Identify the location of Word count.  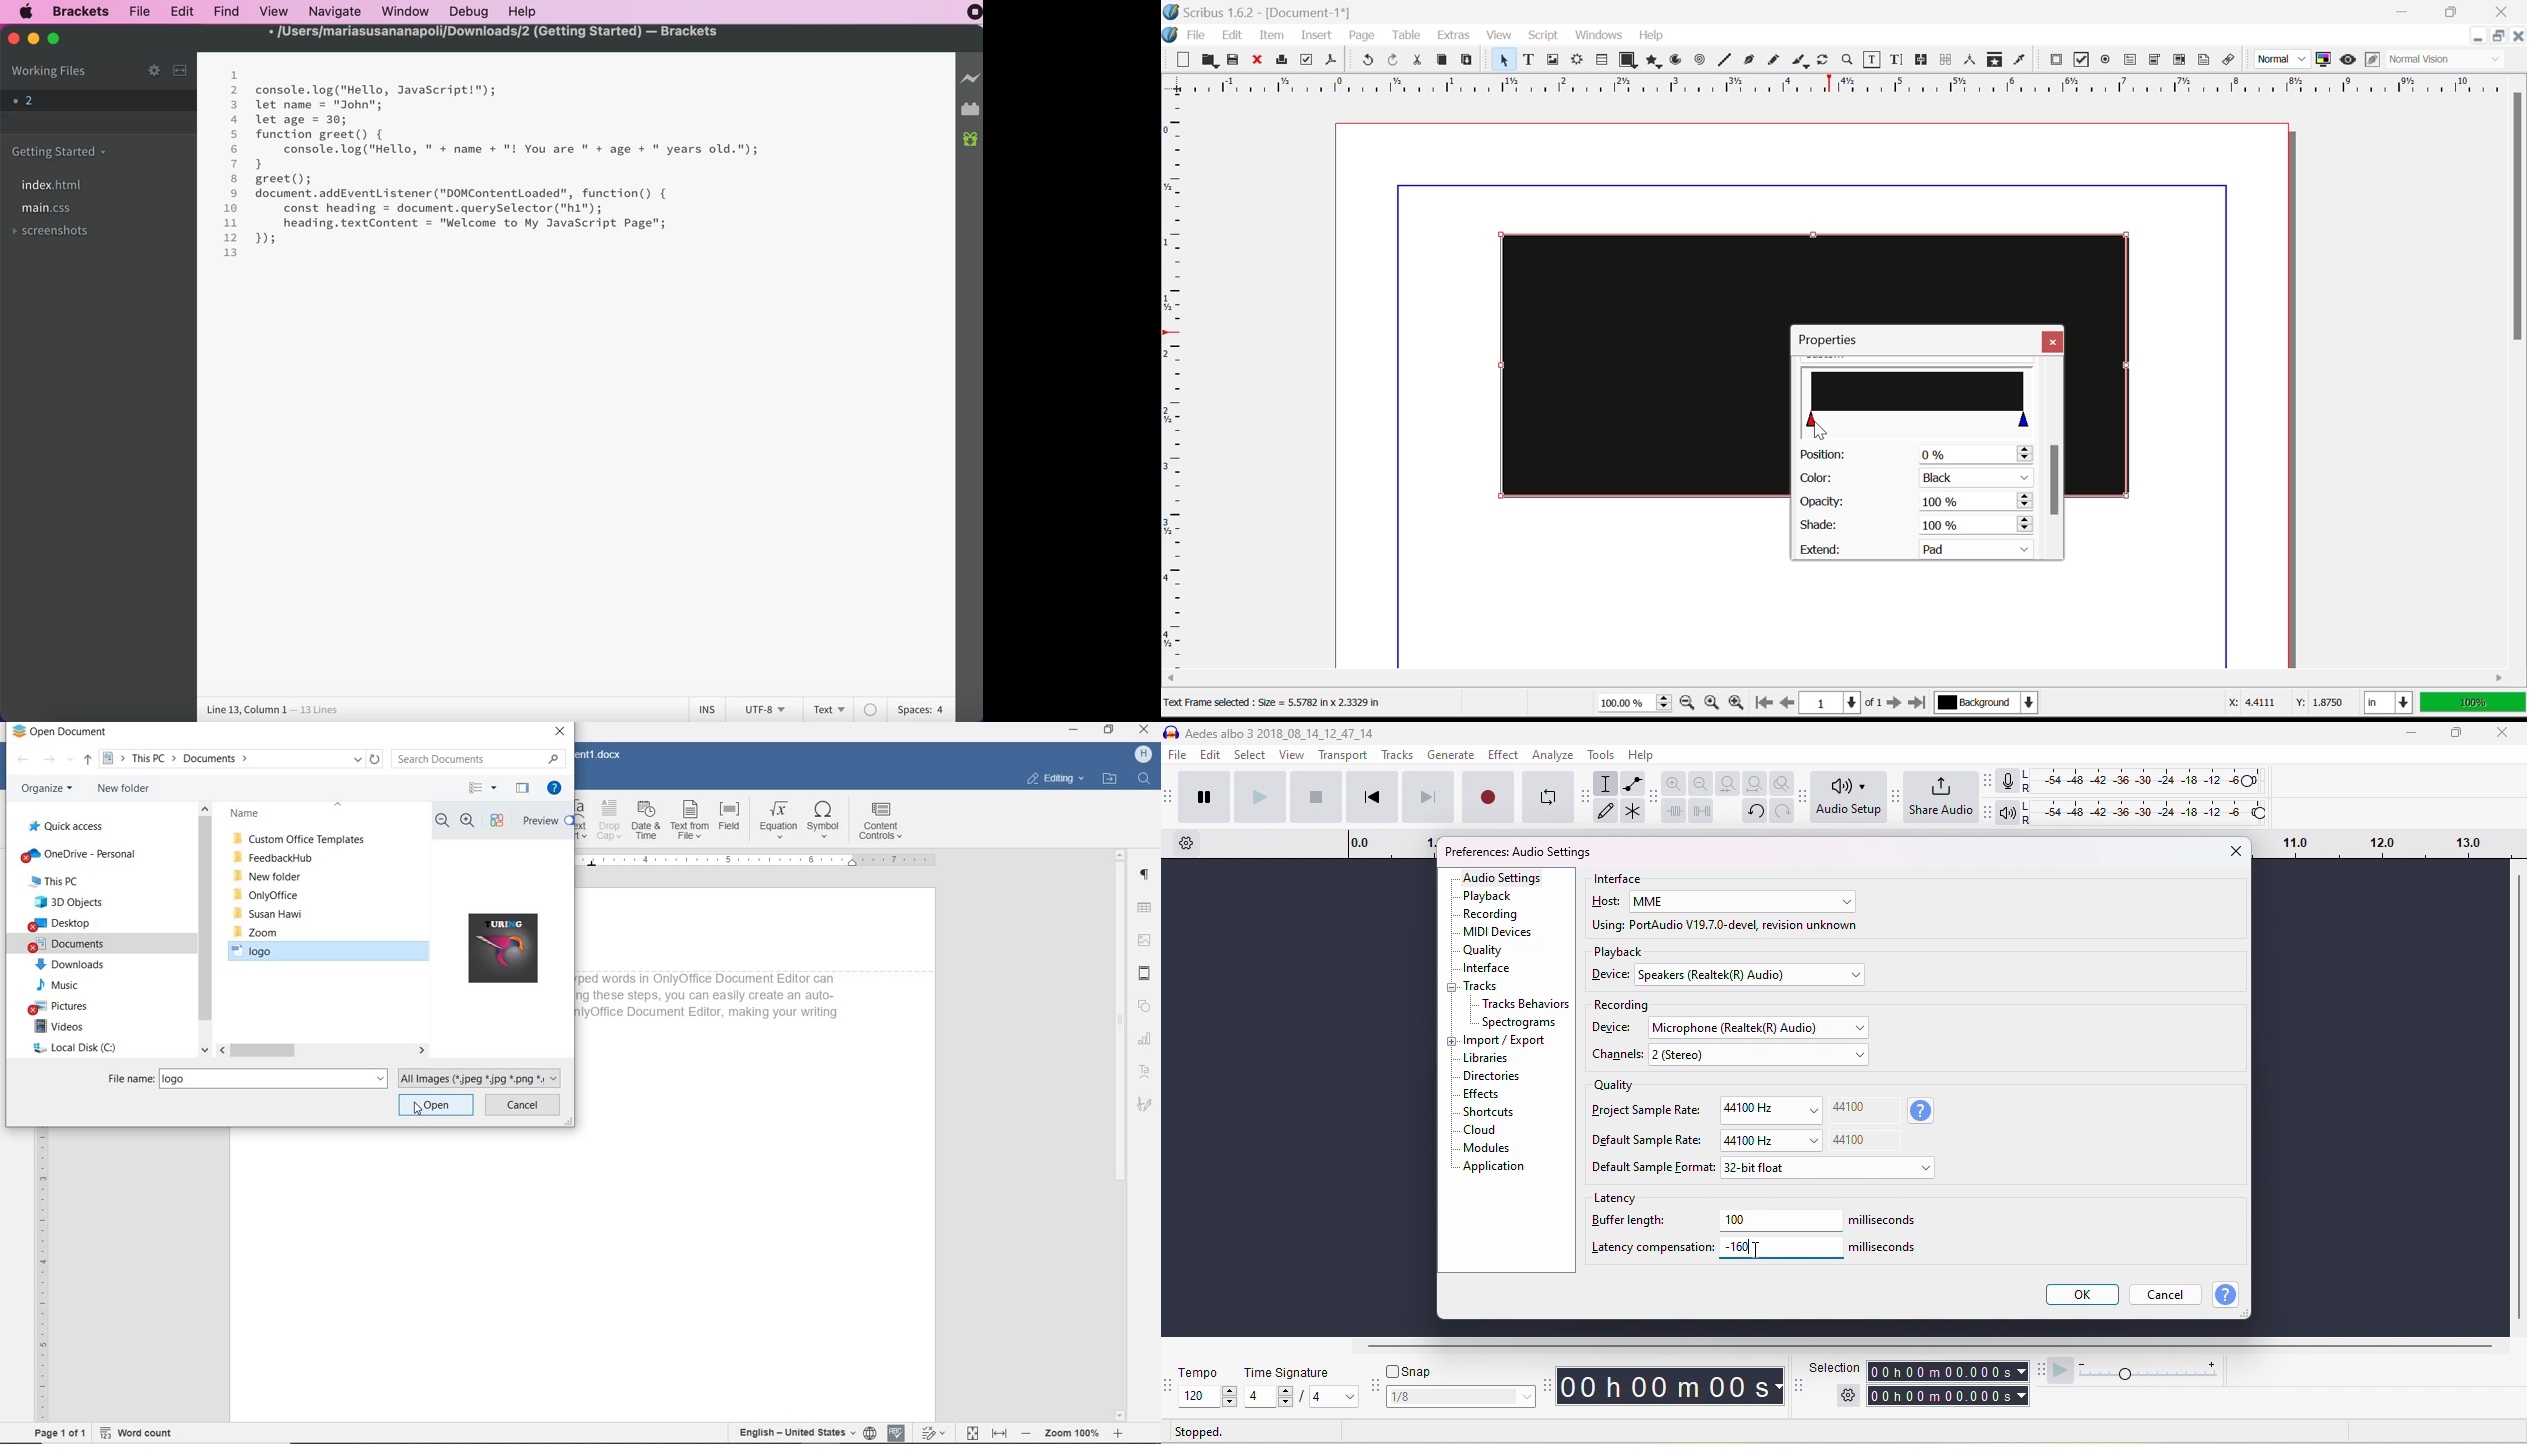
(135, 1433).